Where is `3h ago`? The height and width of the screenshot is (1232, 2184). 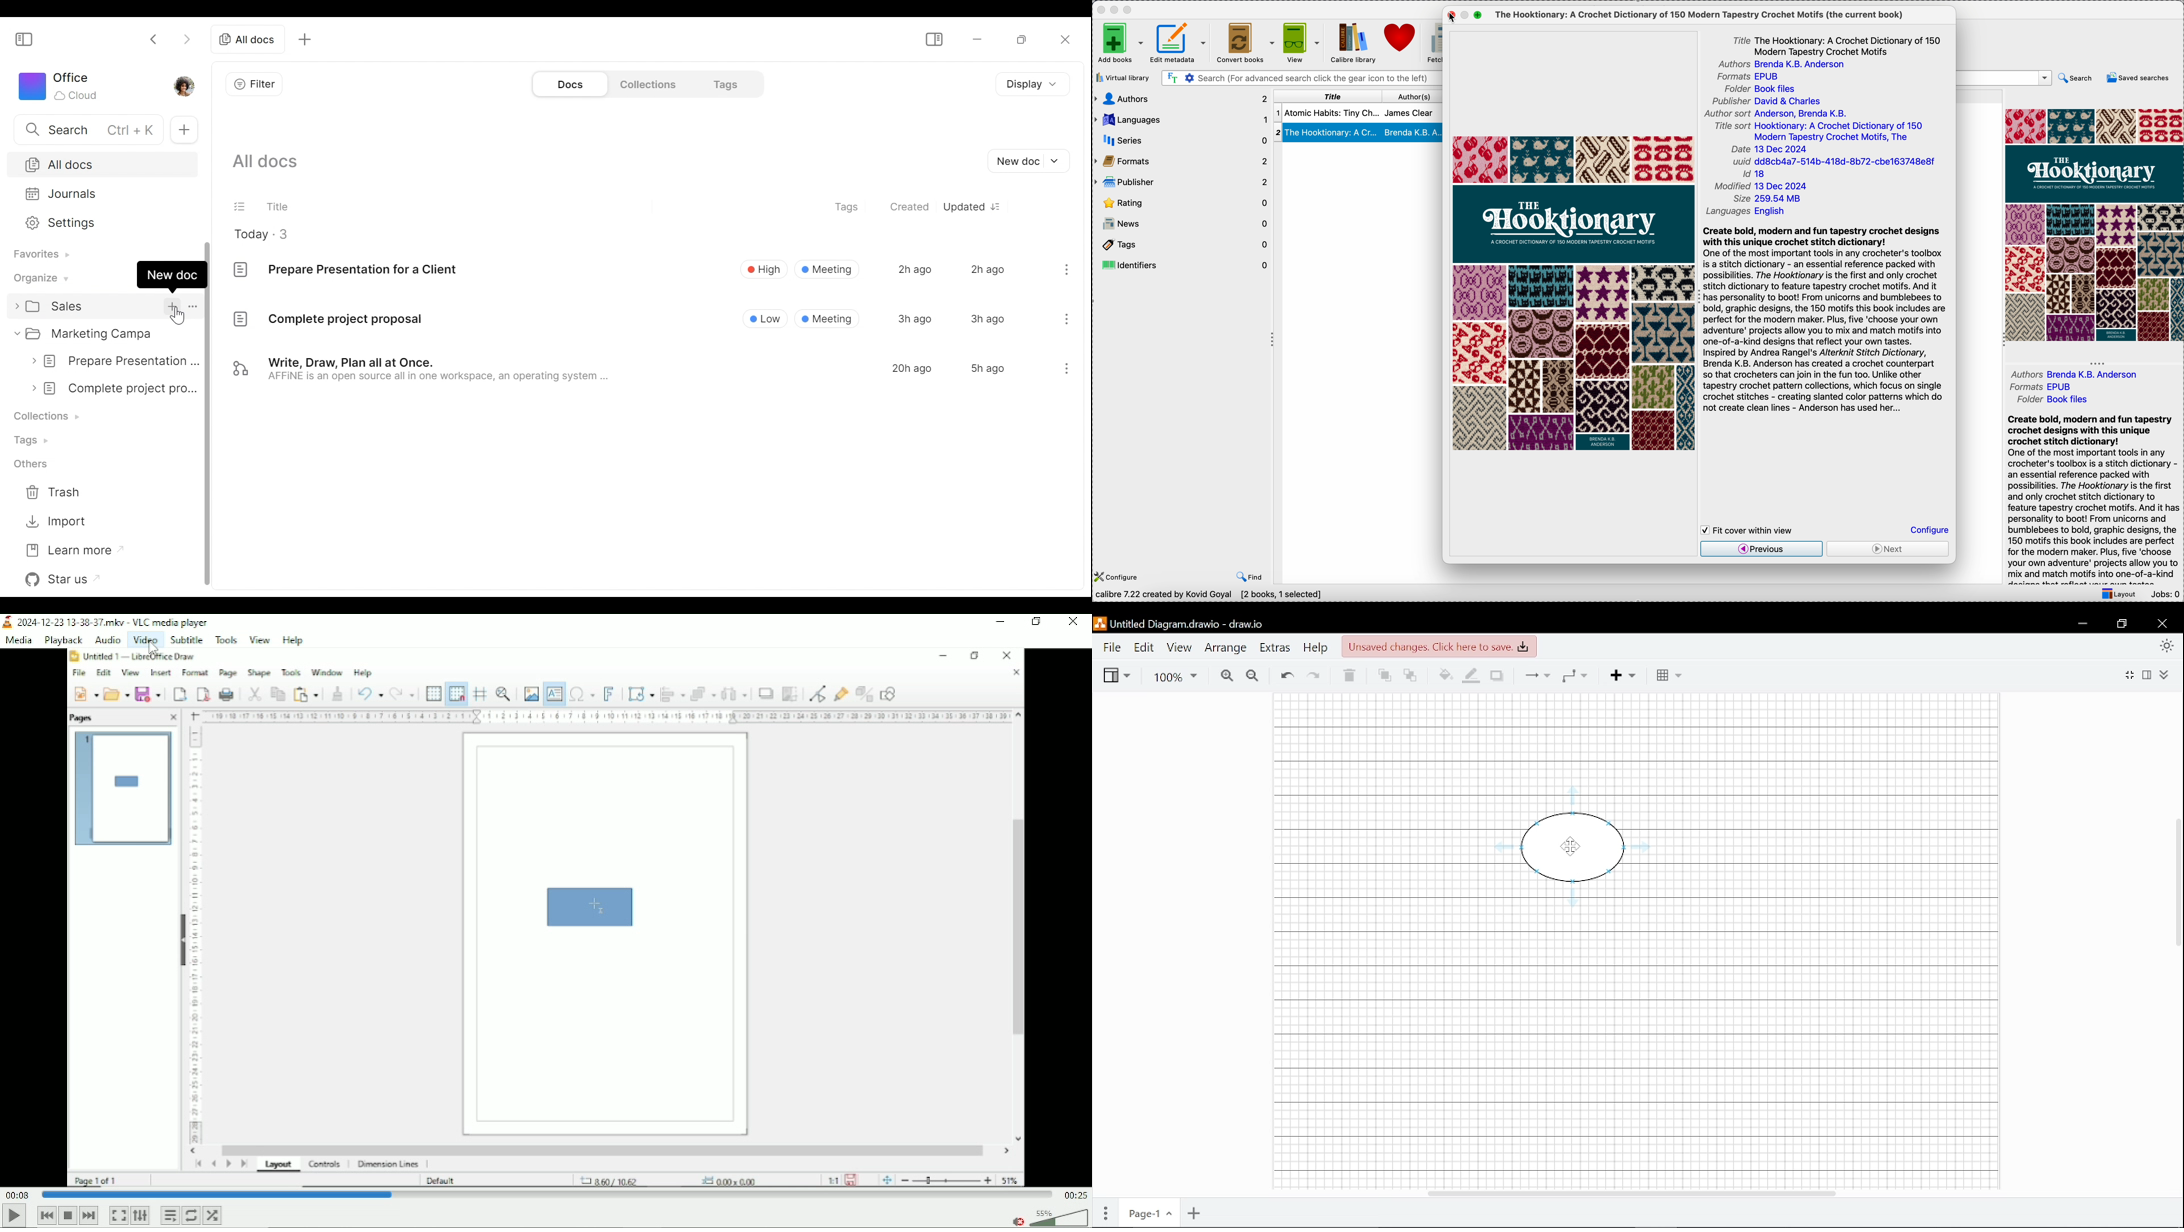
3h ago is located at coordinates (988, 319).